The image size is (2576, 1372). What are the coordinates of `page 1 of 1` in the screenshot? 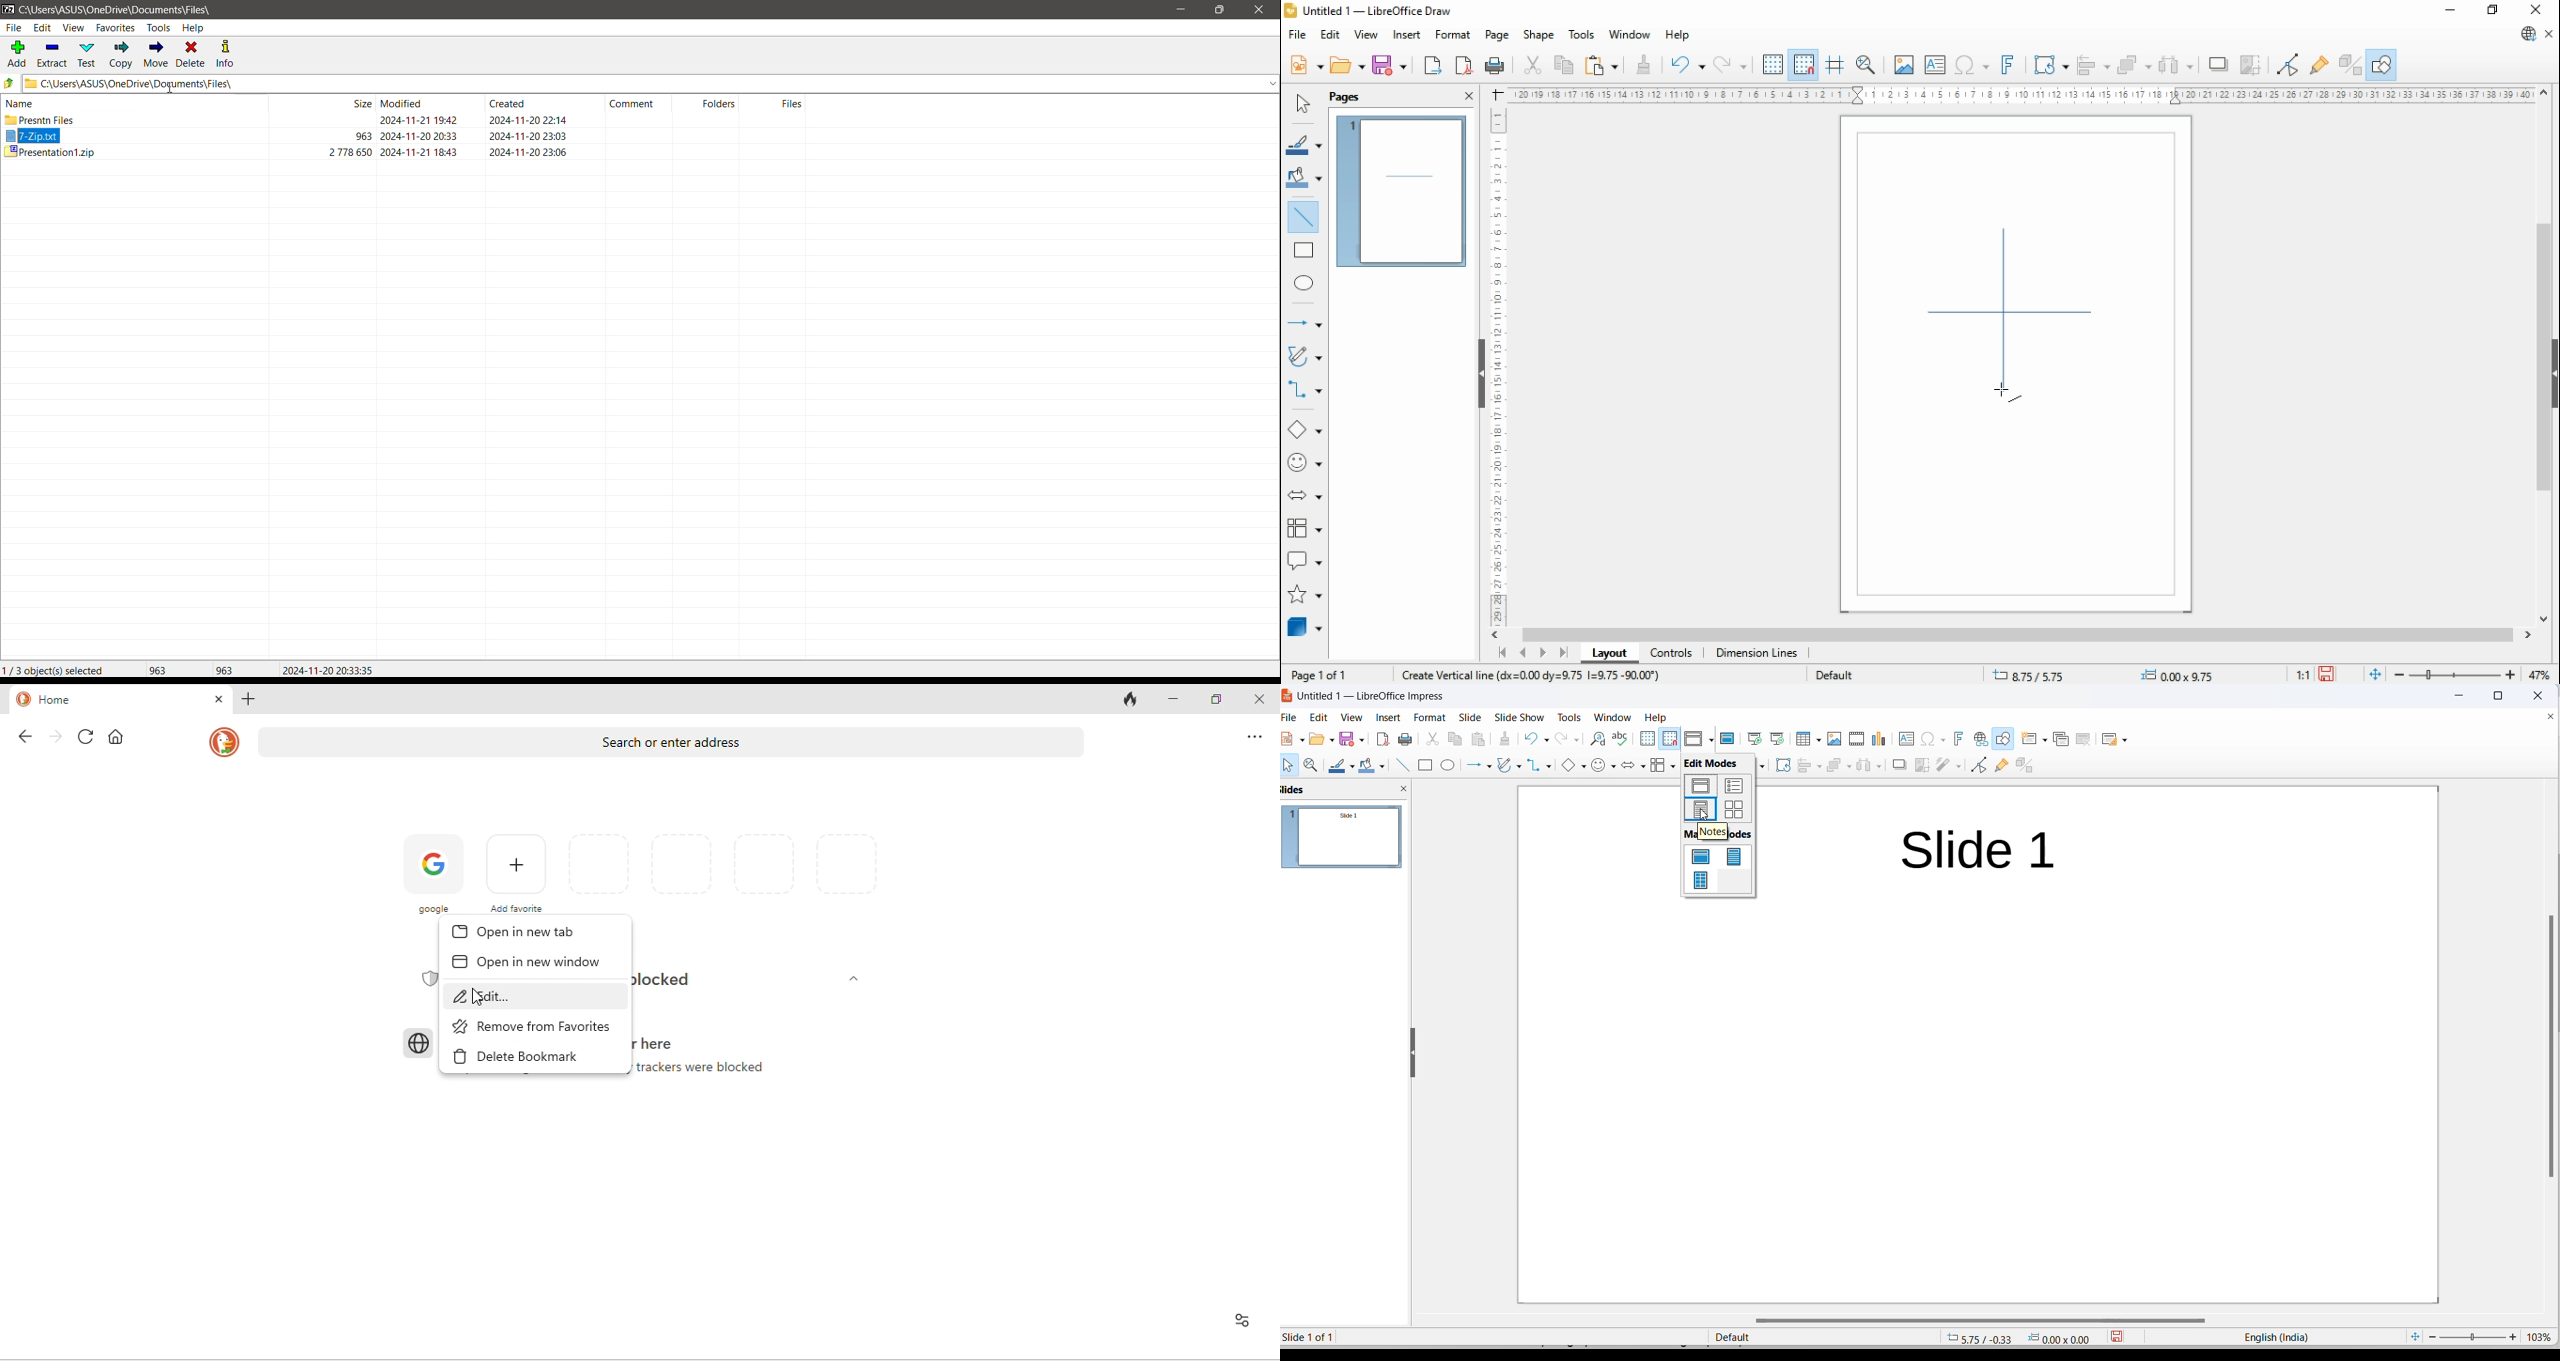 It's located at (1326, 675).